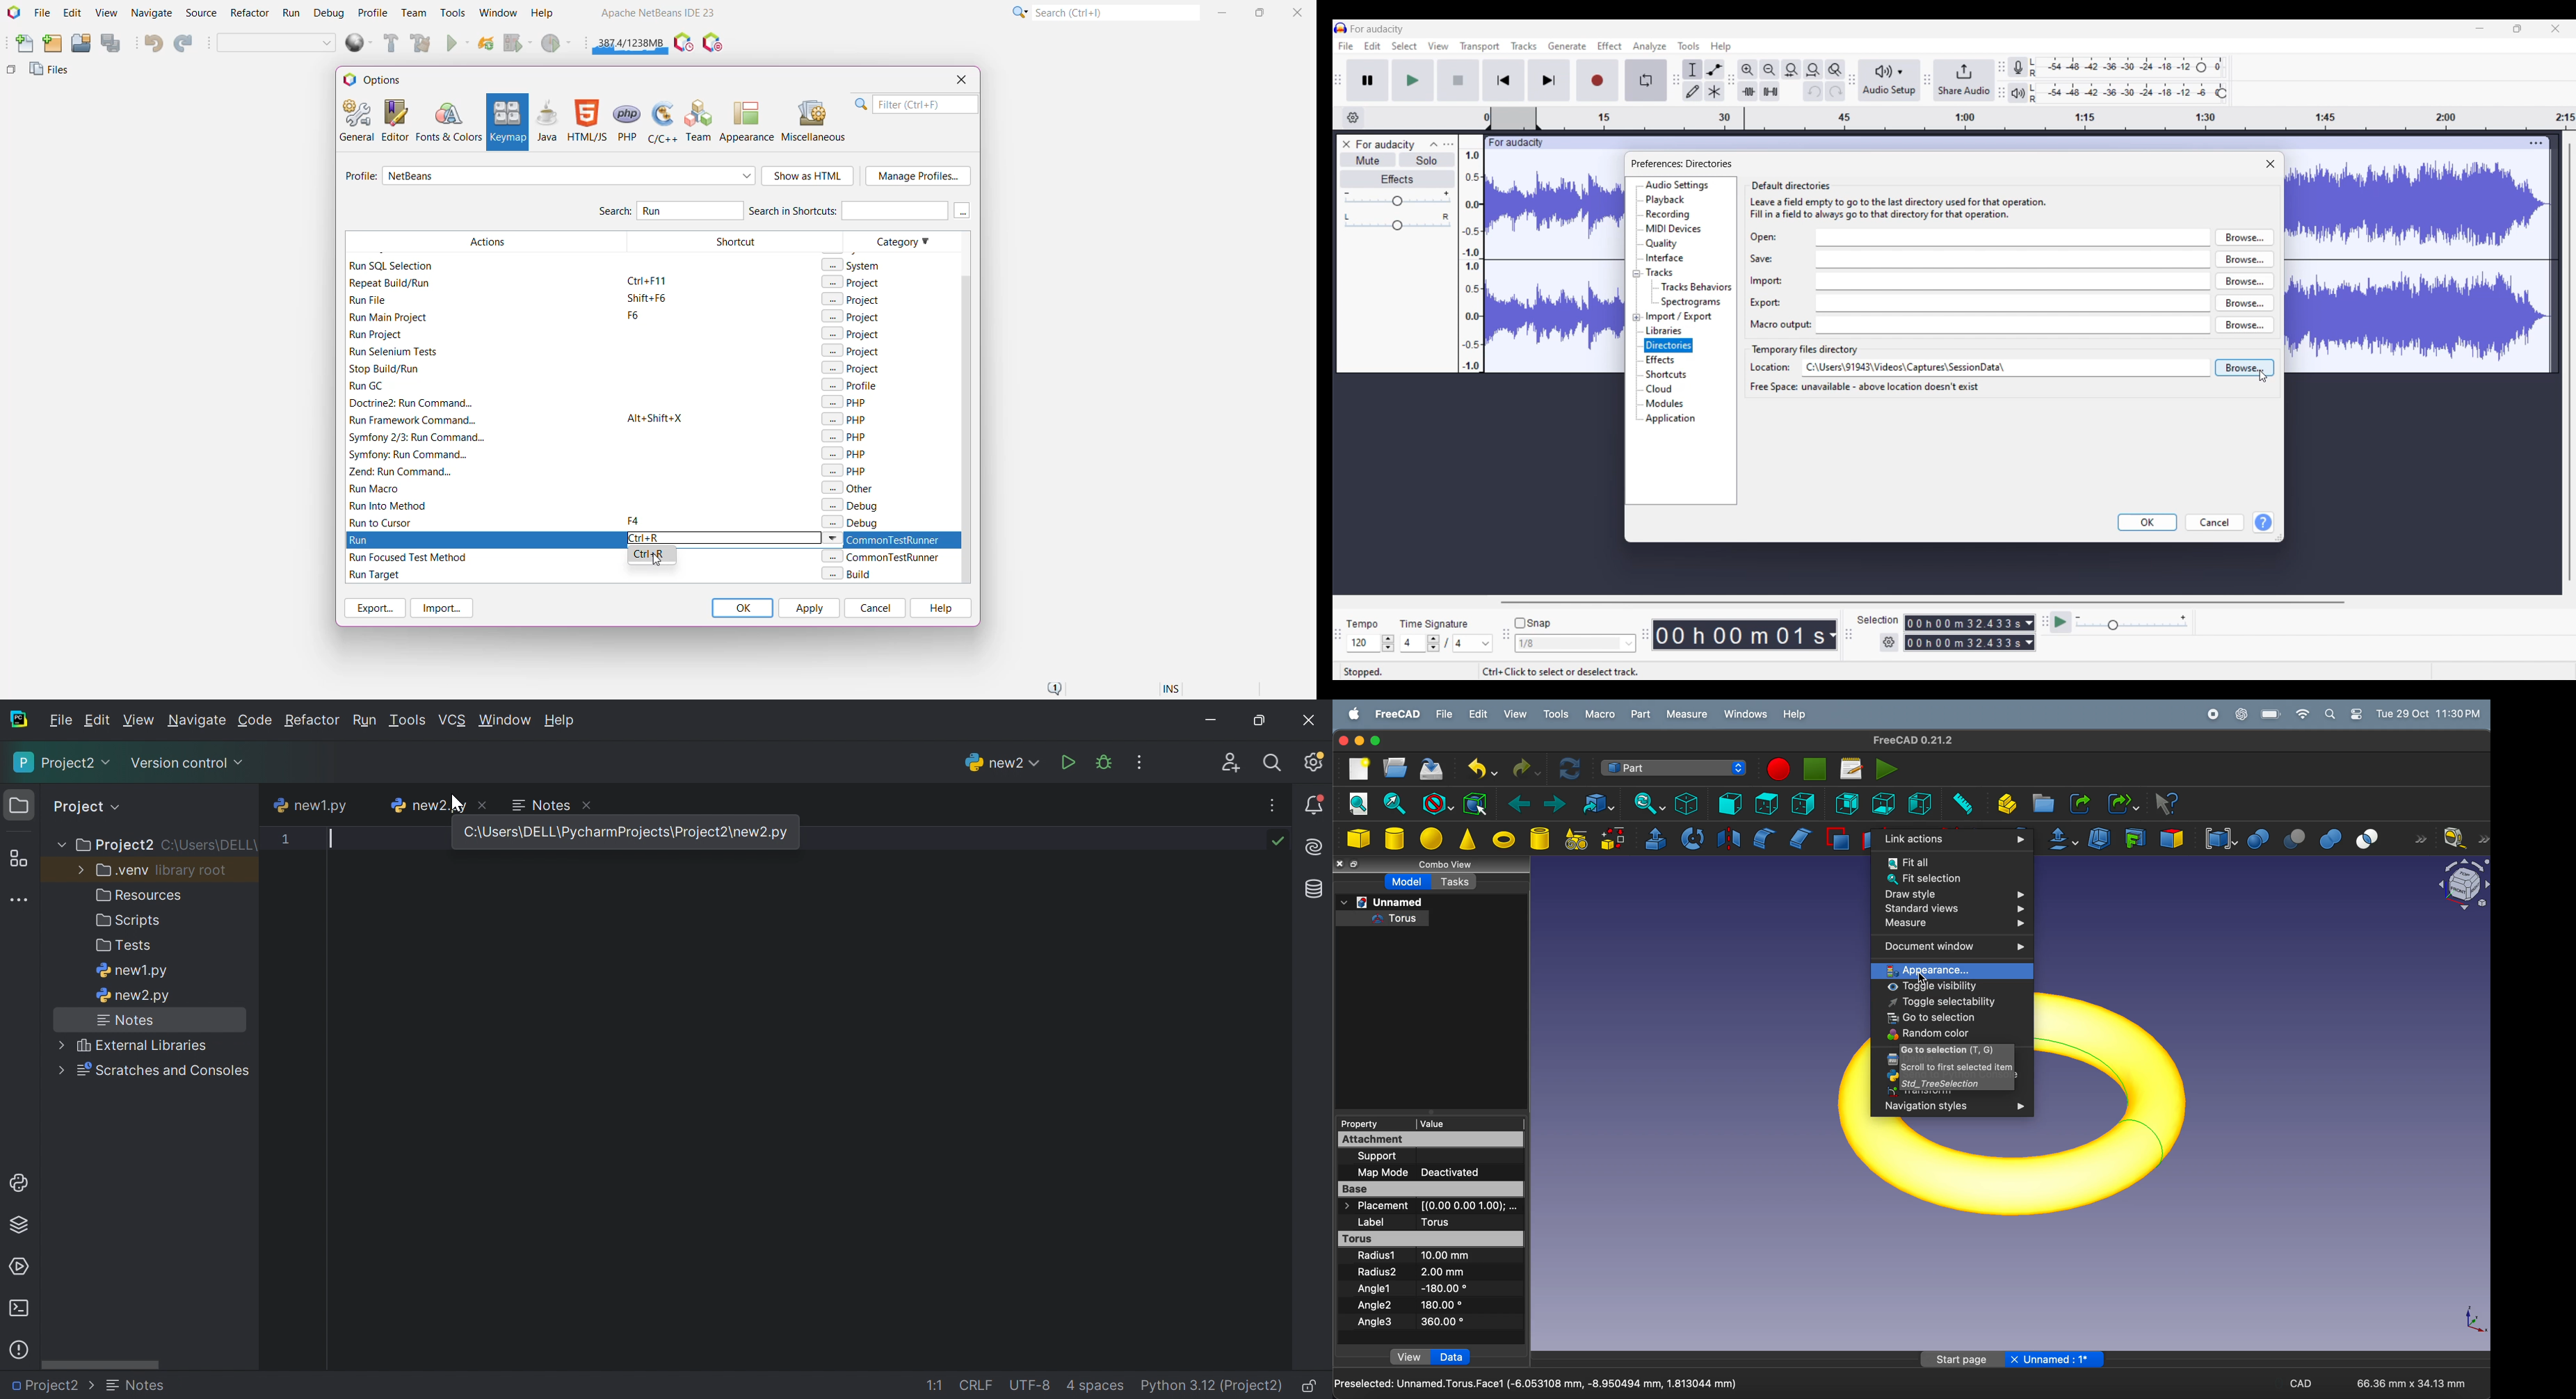  I want to click on Volume scale, so click(1397, 198).